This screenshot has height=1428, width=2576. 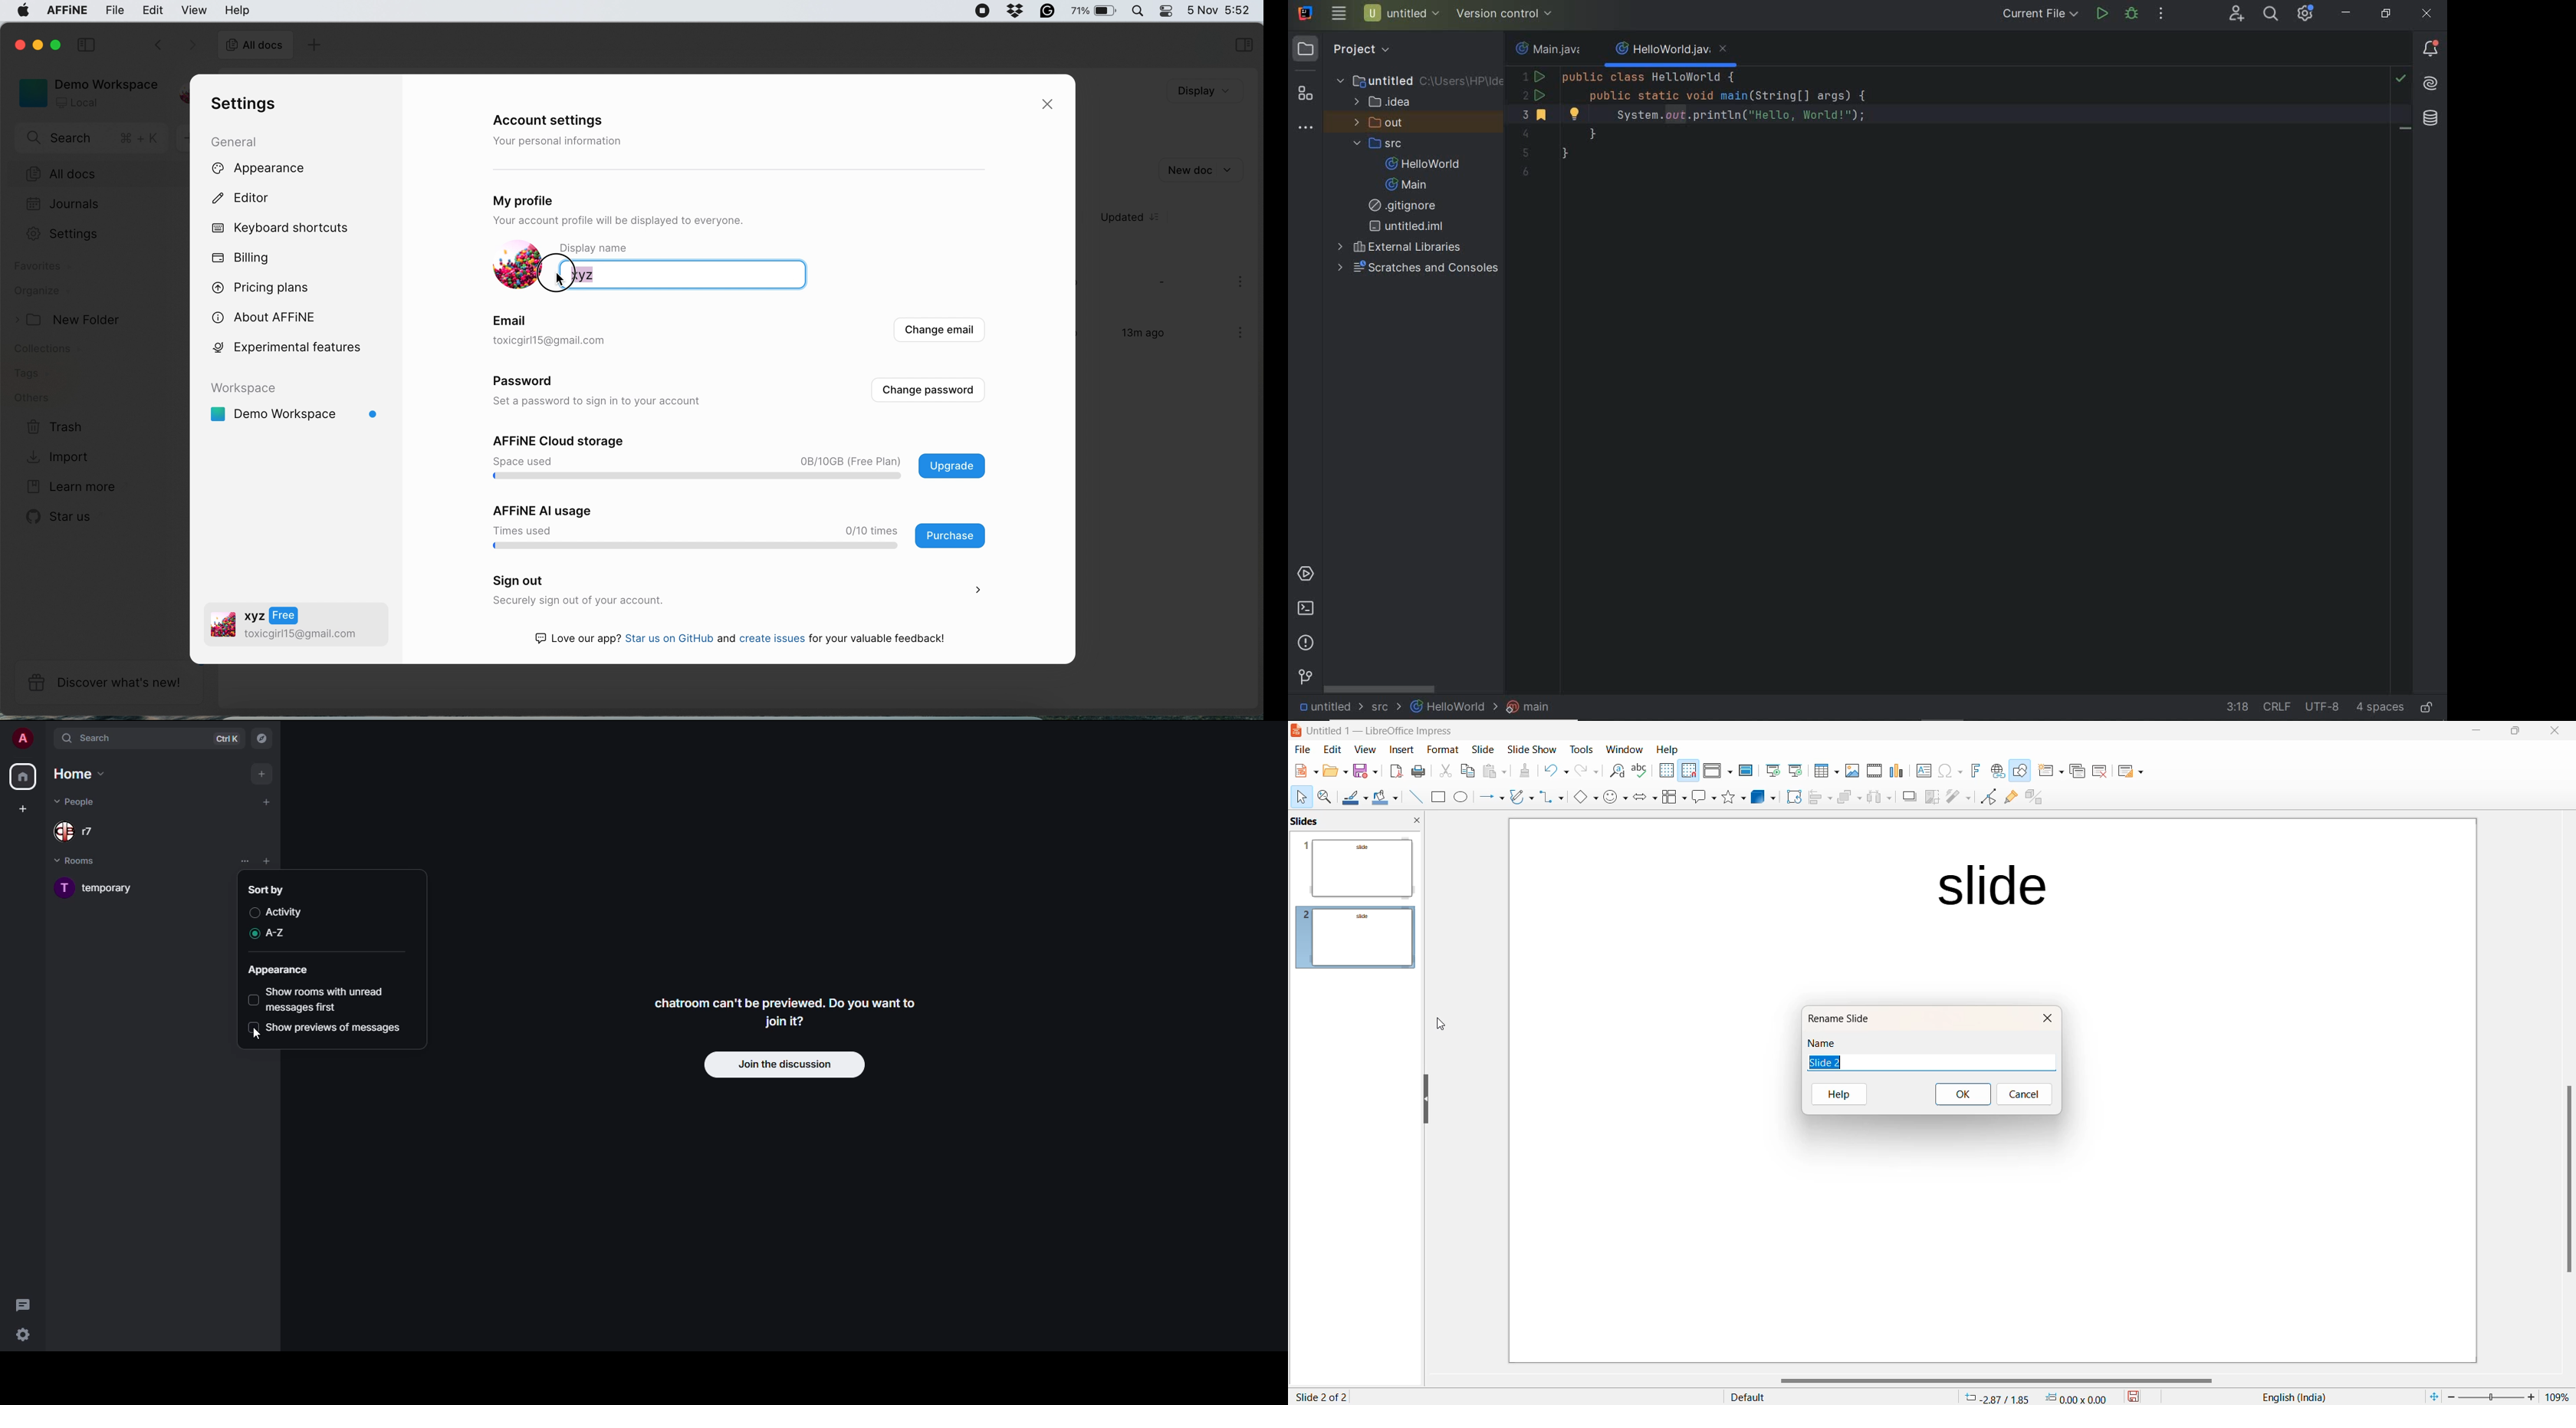 What do you see at coordinates (2555, 733) in the screenshot?
I see `close` at bounding box center [2555, 733].